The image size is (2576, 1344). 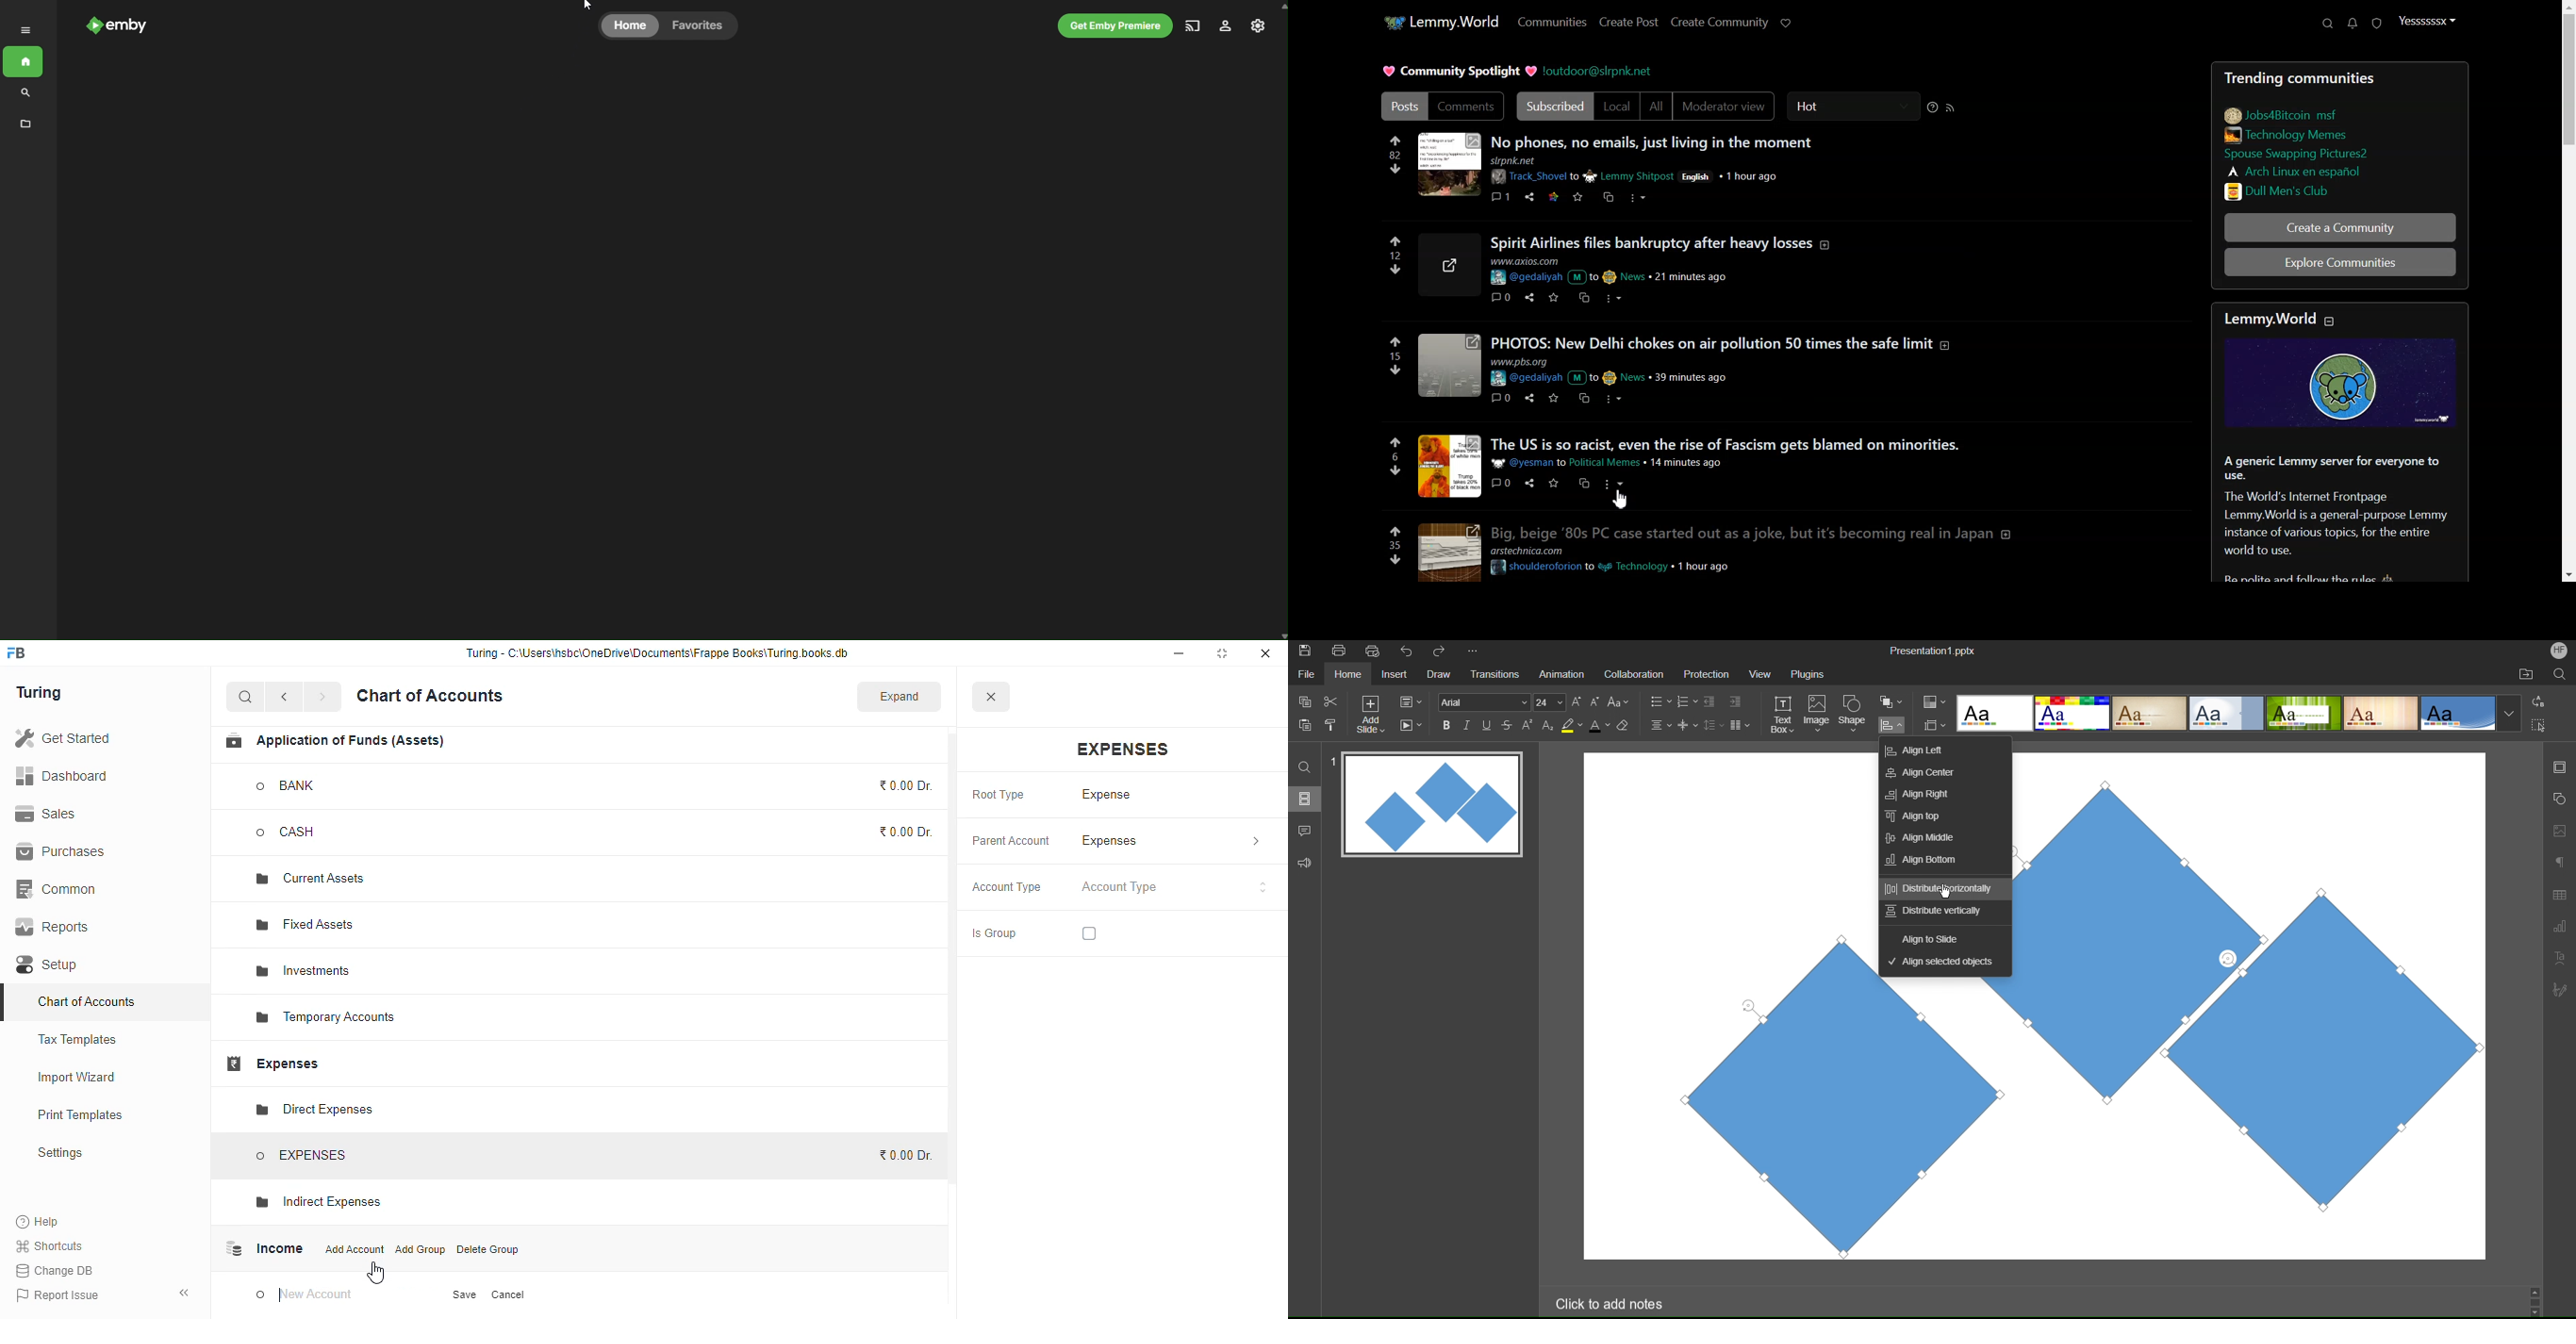 I want to click on save, so click(x=1553, y=484).